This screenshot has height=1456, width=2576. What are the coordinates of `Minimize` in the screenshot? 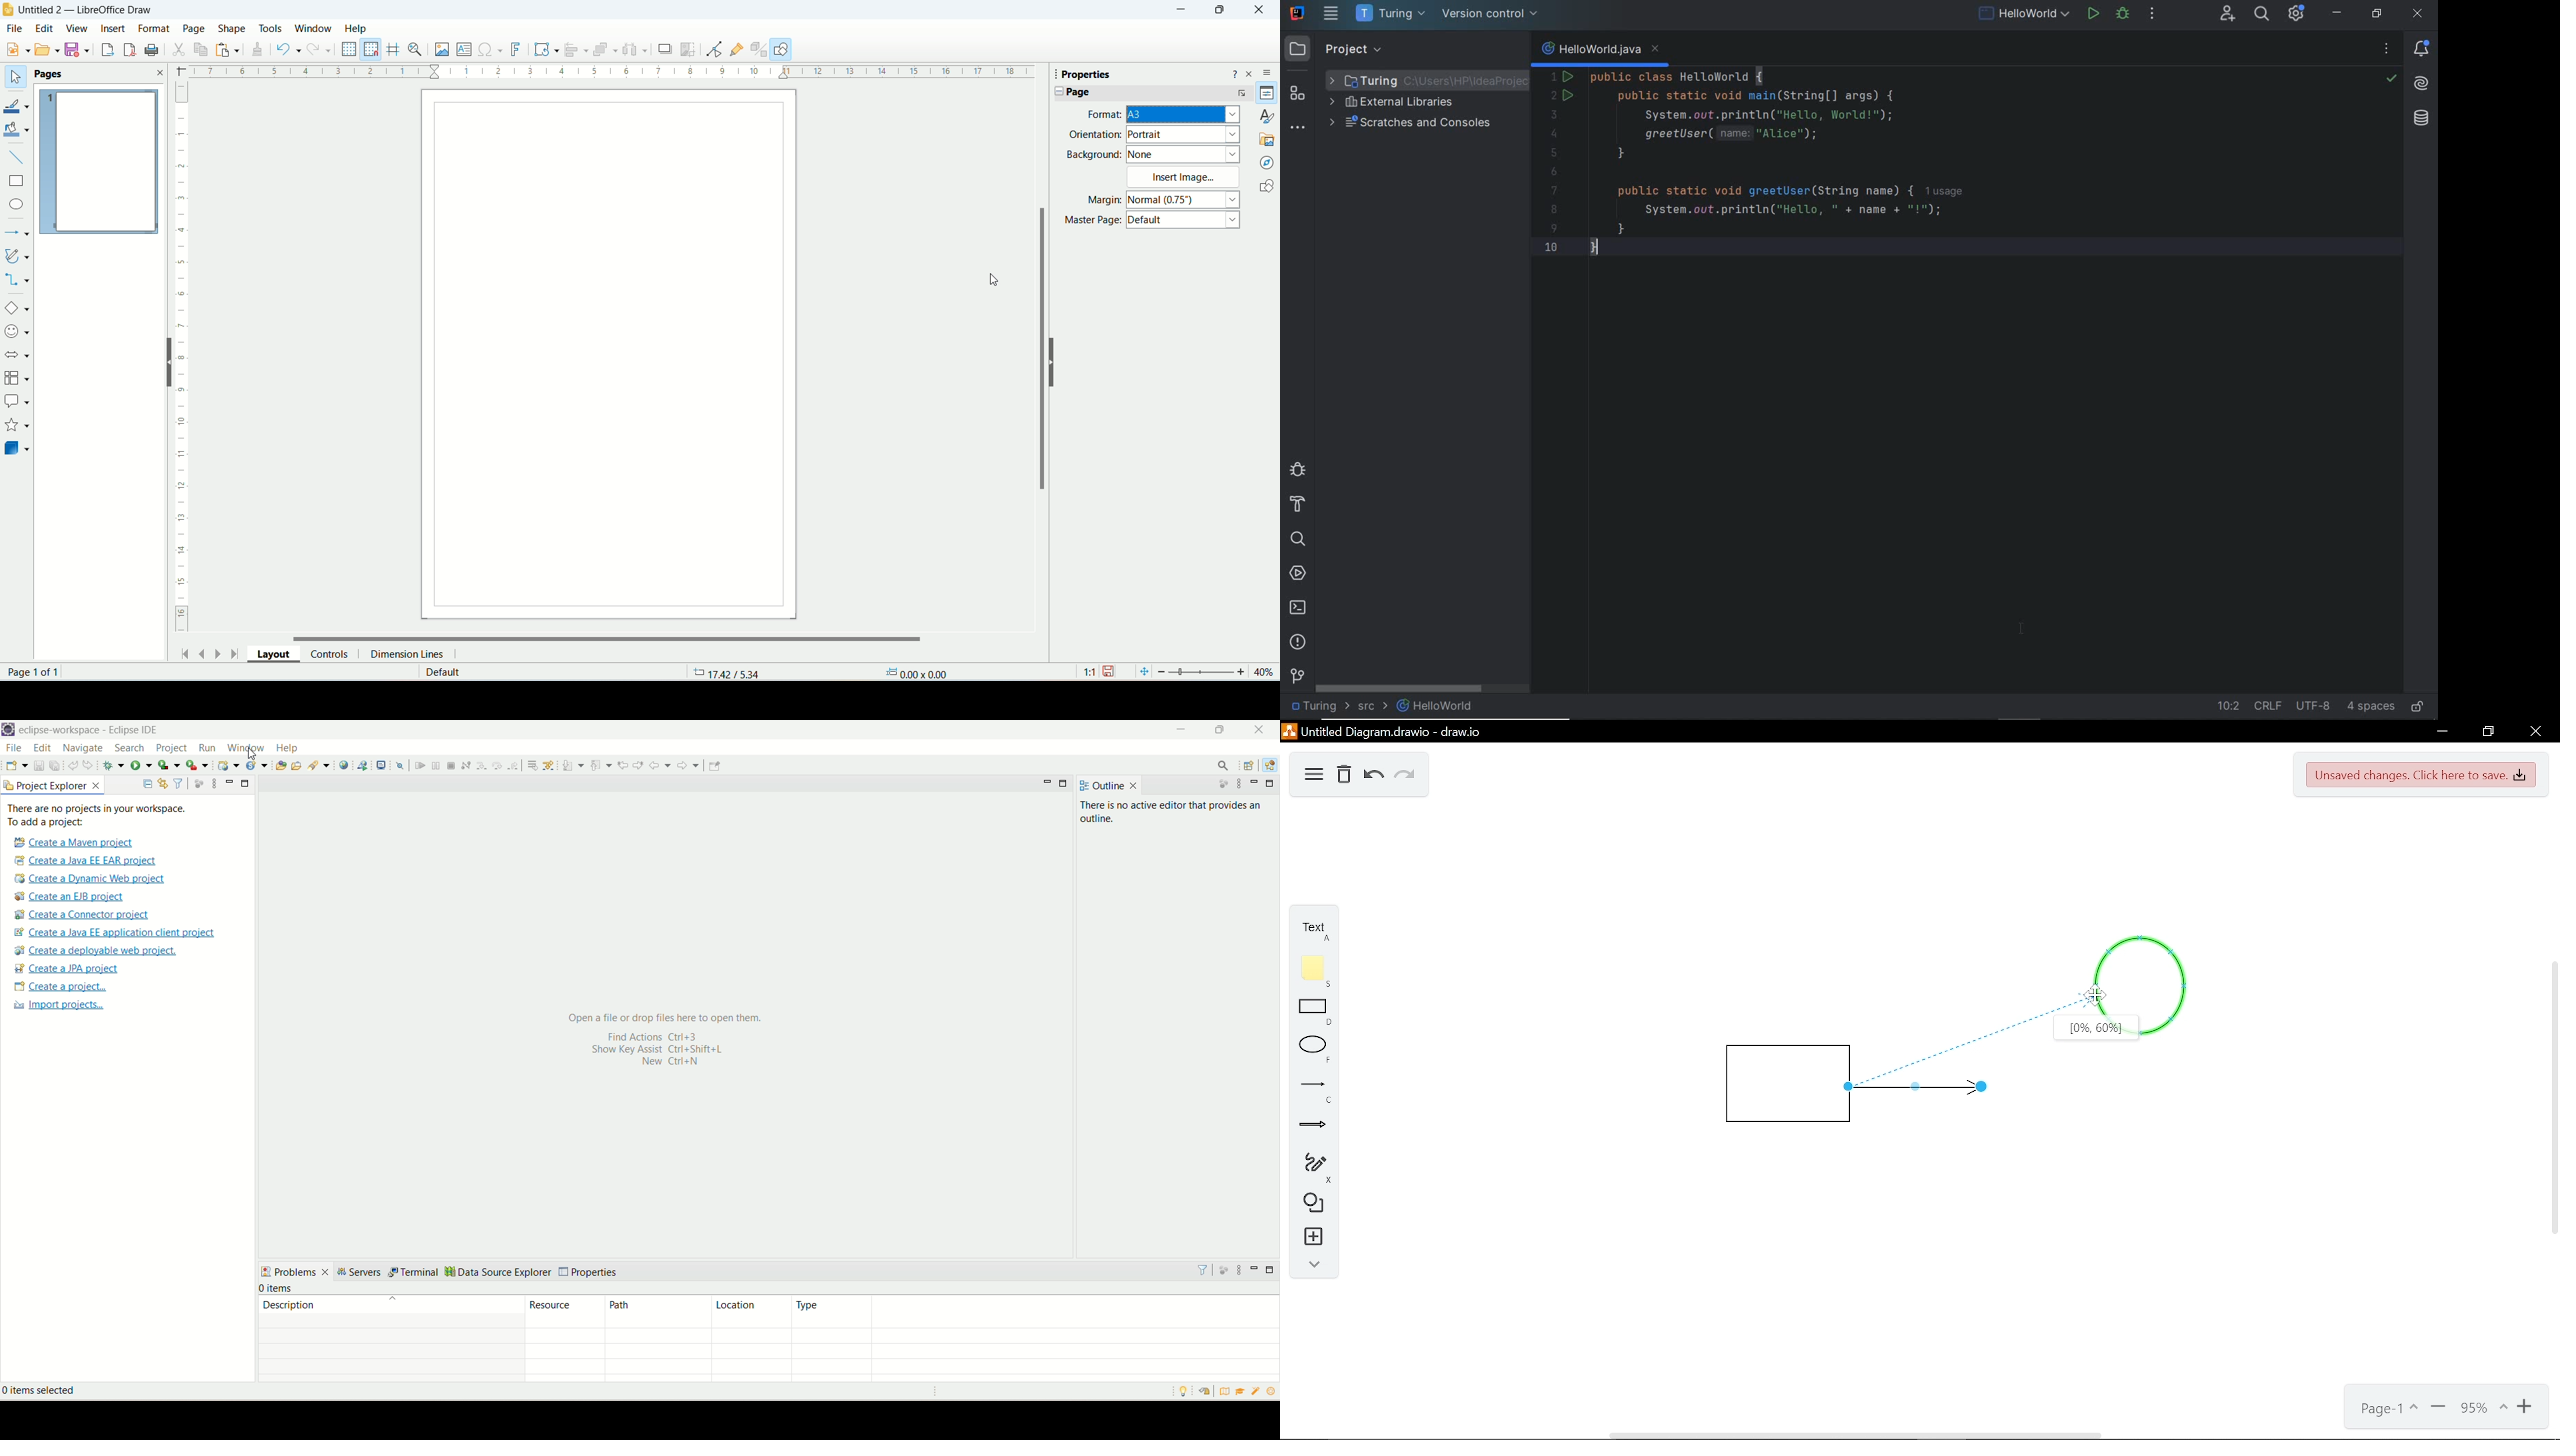 It's located at (2439, 1409).